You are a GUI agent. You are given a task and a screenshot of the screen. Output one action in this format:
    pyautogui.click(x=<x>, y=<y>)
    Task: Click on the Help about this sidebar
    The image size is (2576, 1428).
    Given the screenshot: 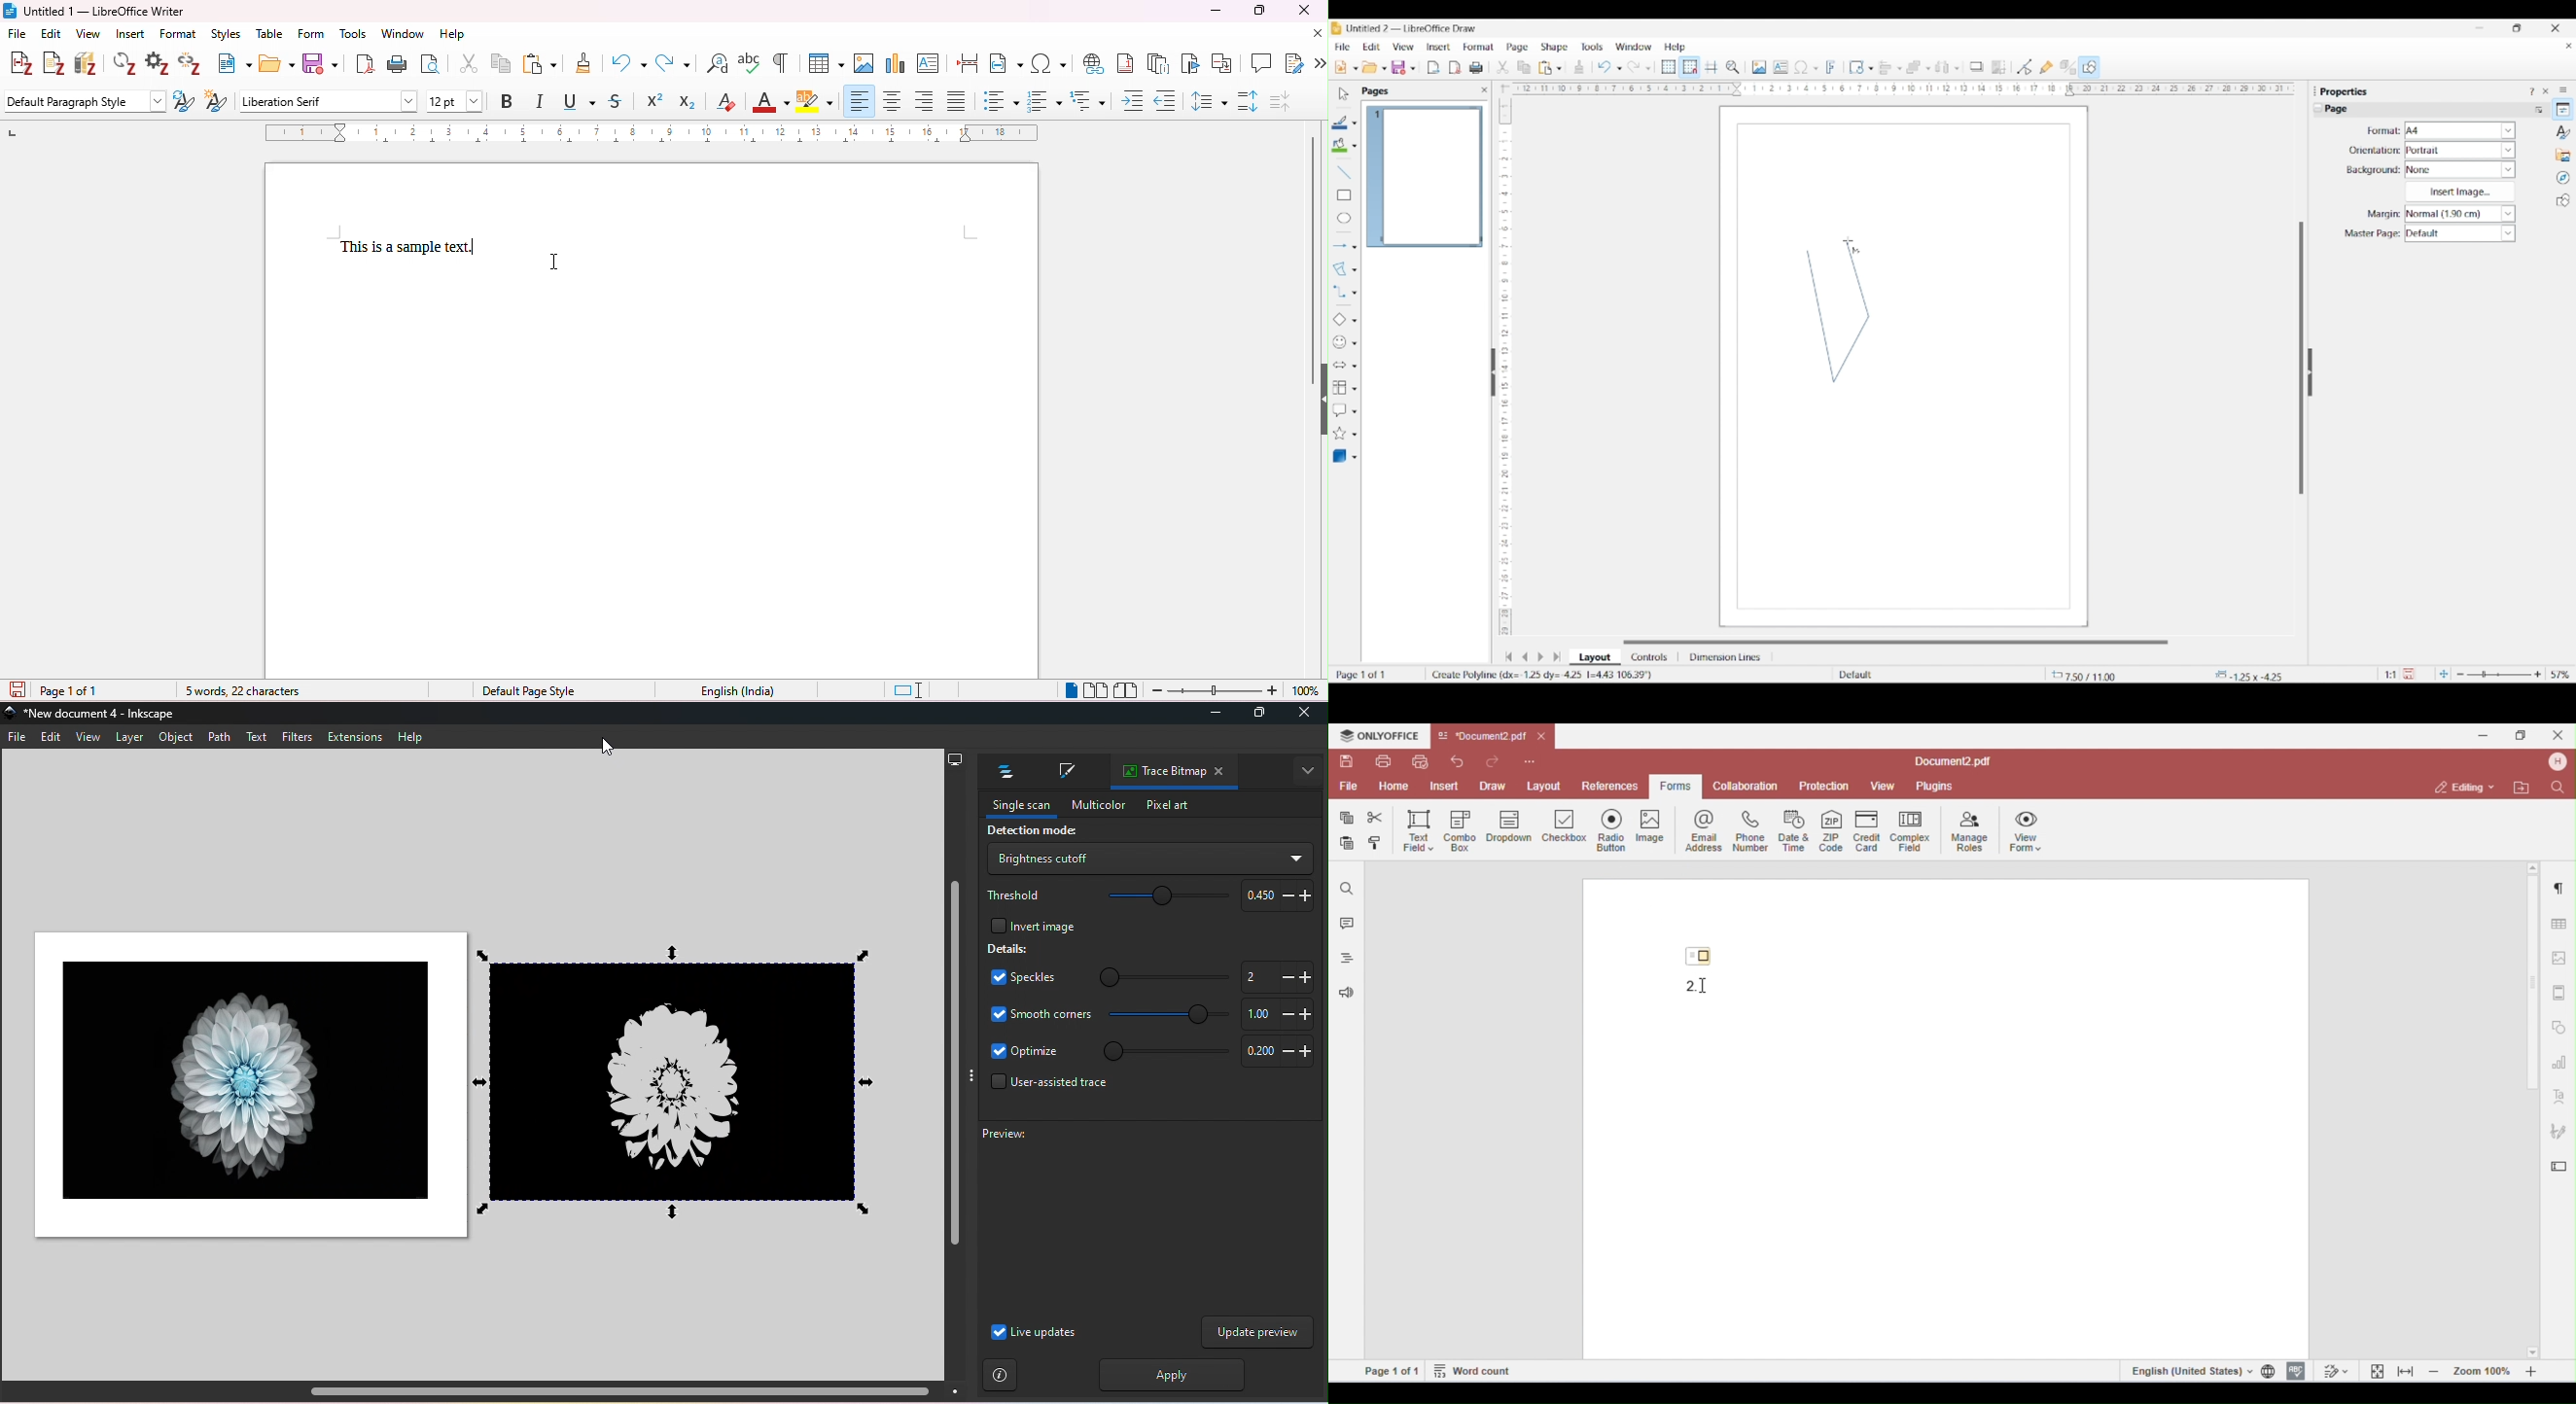 What is the action you would take?
    pyautogui.click(x=2532, y=91)
    